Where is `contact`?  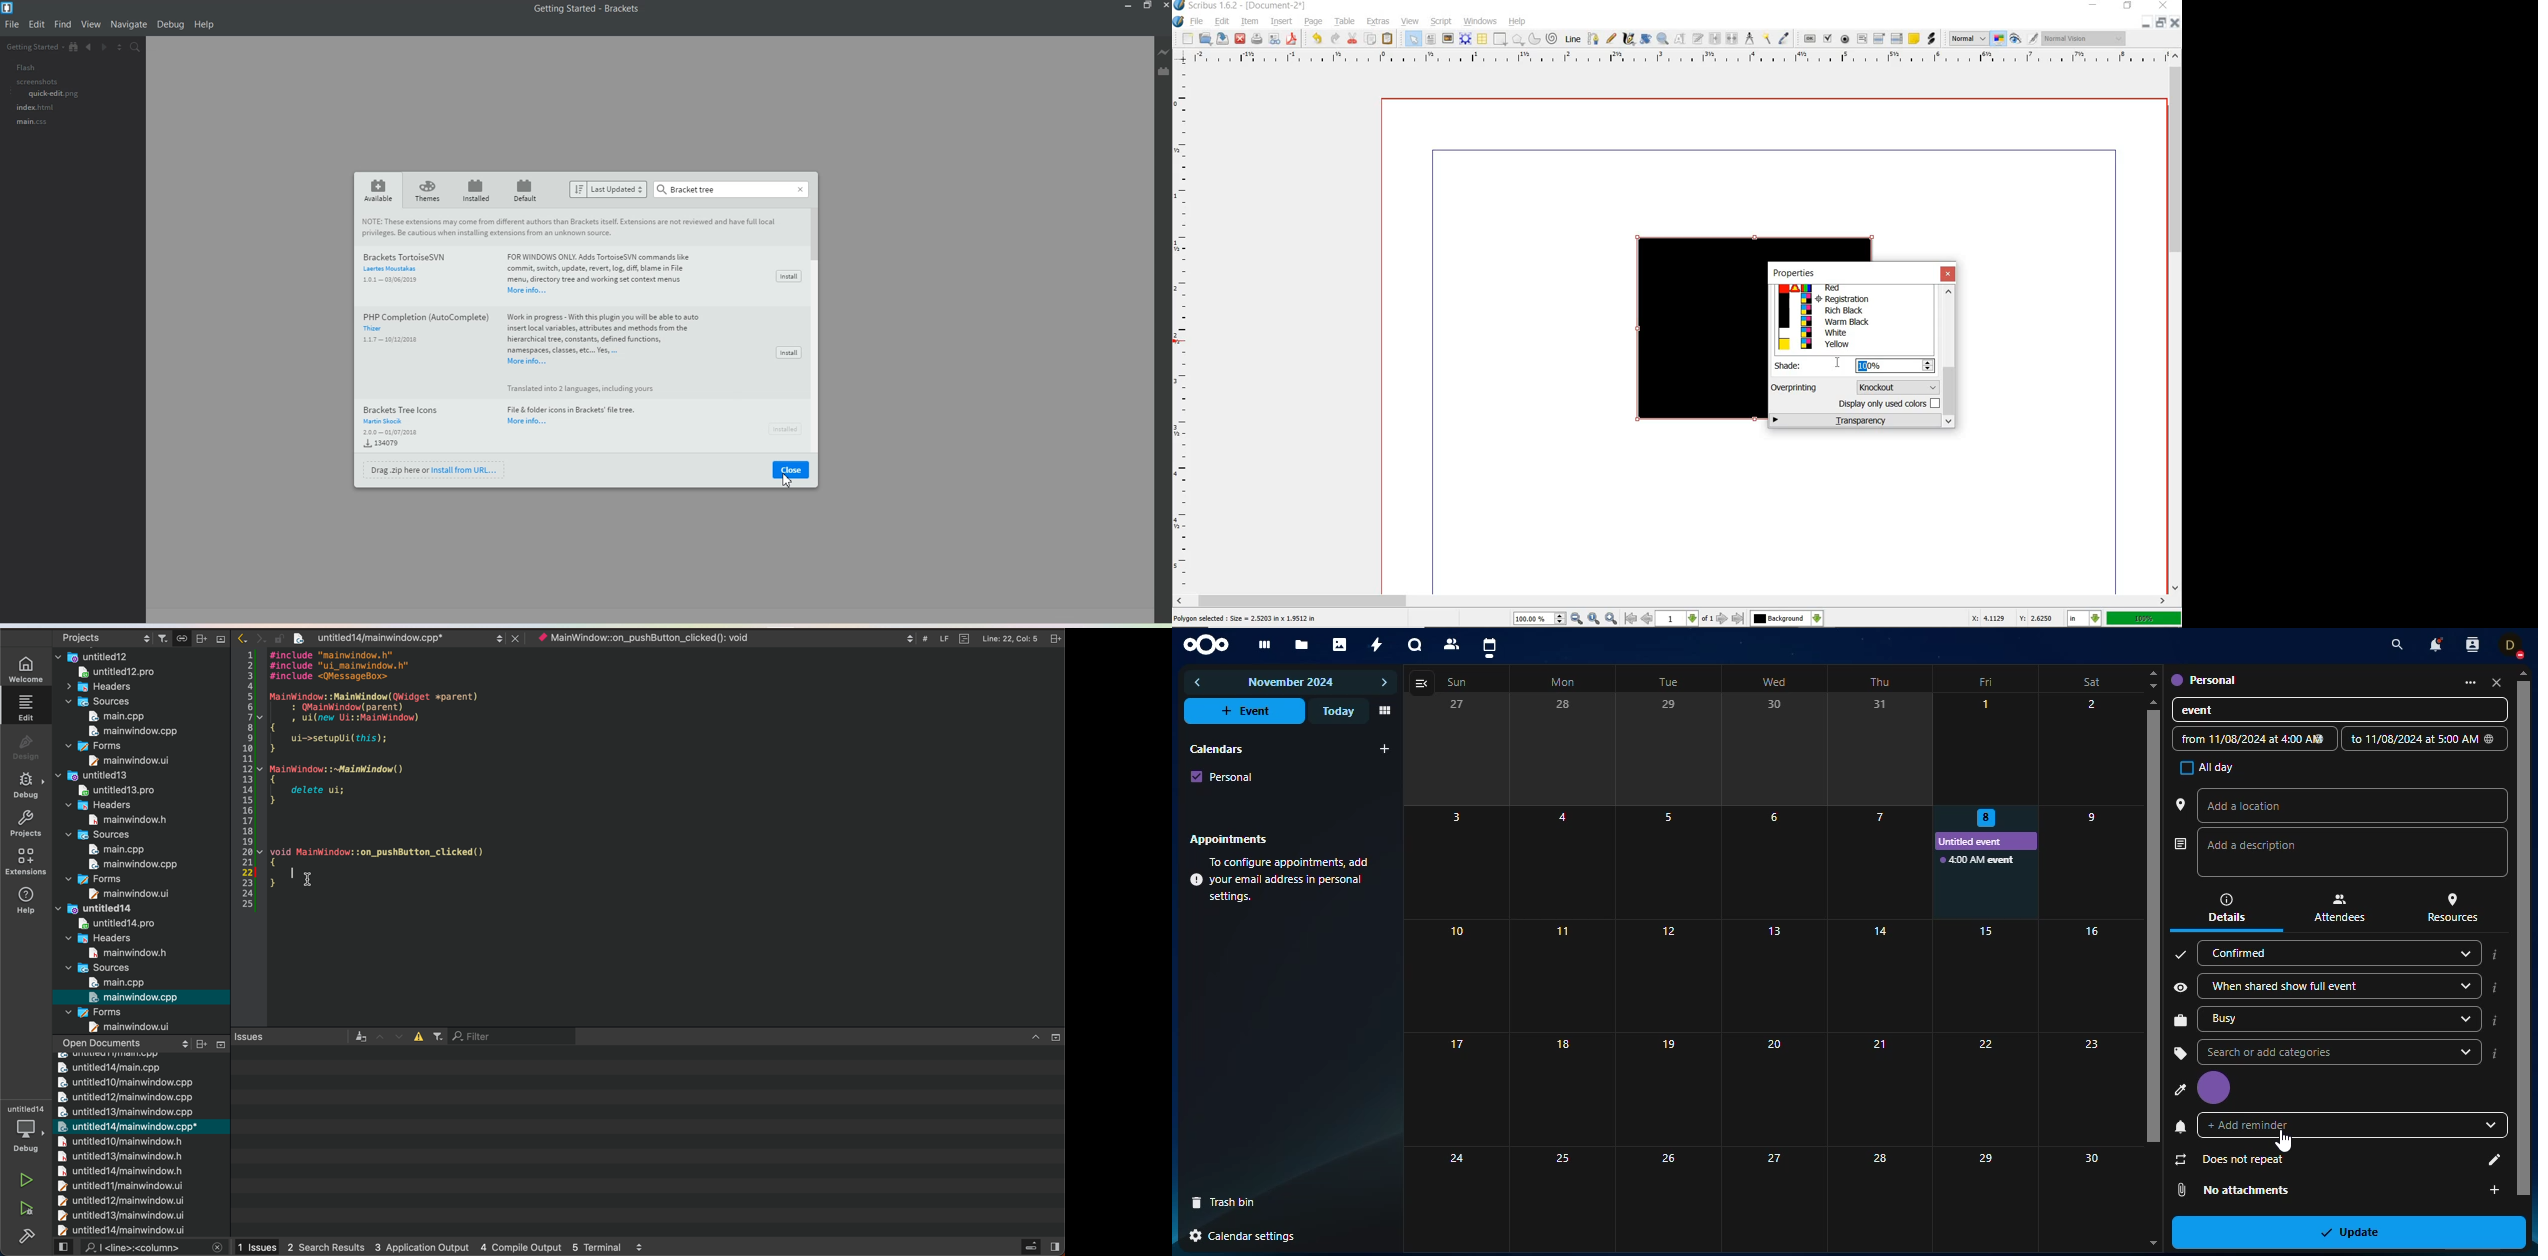 contact is located at coordinates (1453, 644).